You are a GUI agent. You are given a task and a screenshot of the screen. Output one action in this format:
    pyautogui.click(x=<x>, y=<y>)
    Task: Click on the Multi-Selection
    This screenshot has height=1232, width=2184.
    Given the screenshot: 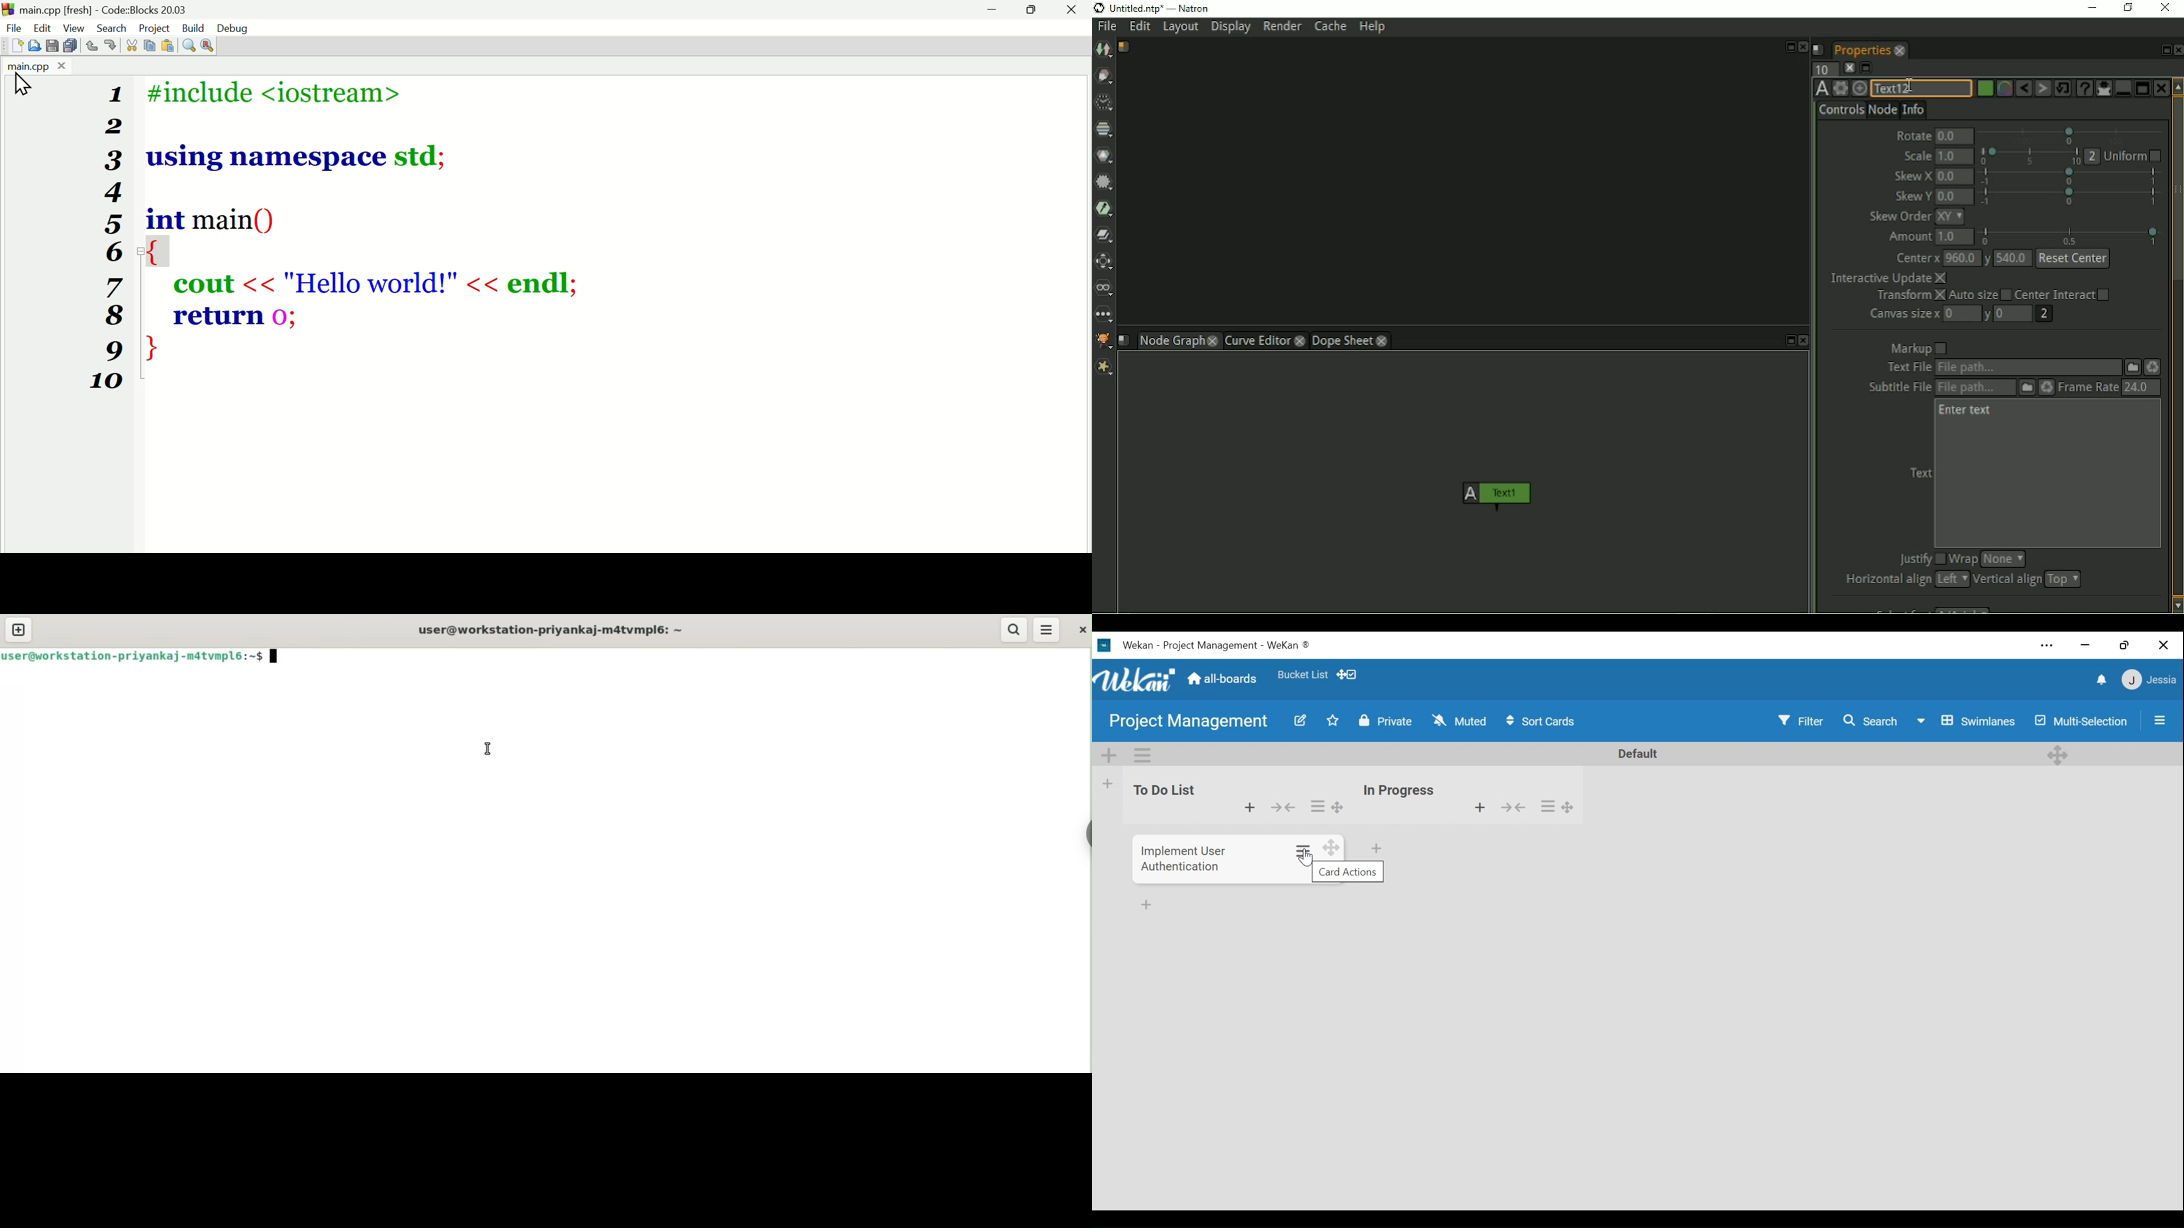 What is the action you would take?
    pyautogui.click(x=2082, y=720)
    